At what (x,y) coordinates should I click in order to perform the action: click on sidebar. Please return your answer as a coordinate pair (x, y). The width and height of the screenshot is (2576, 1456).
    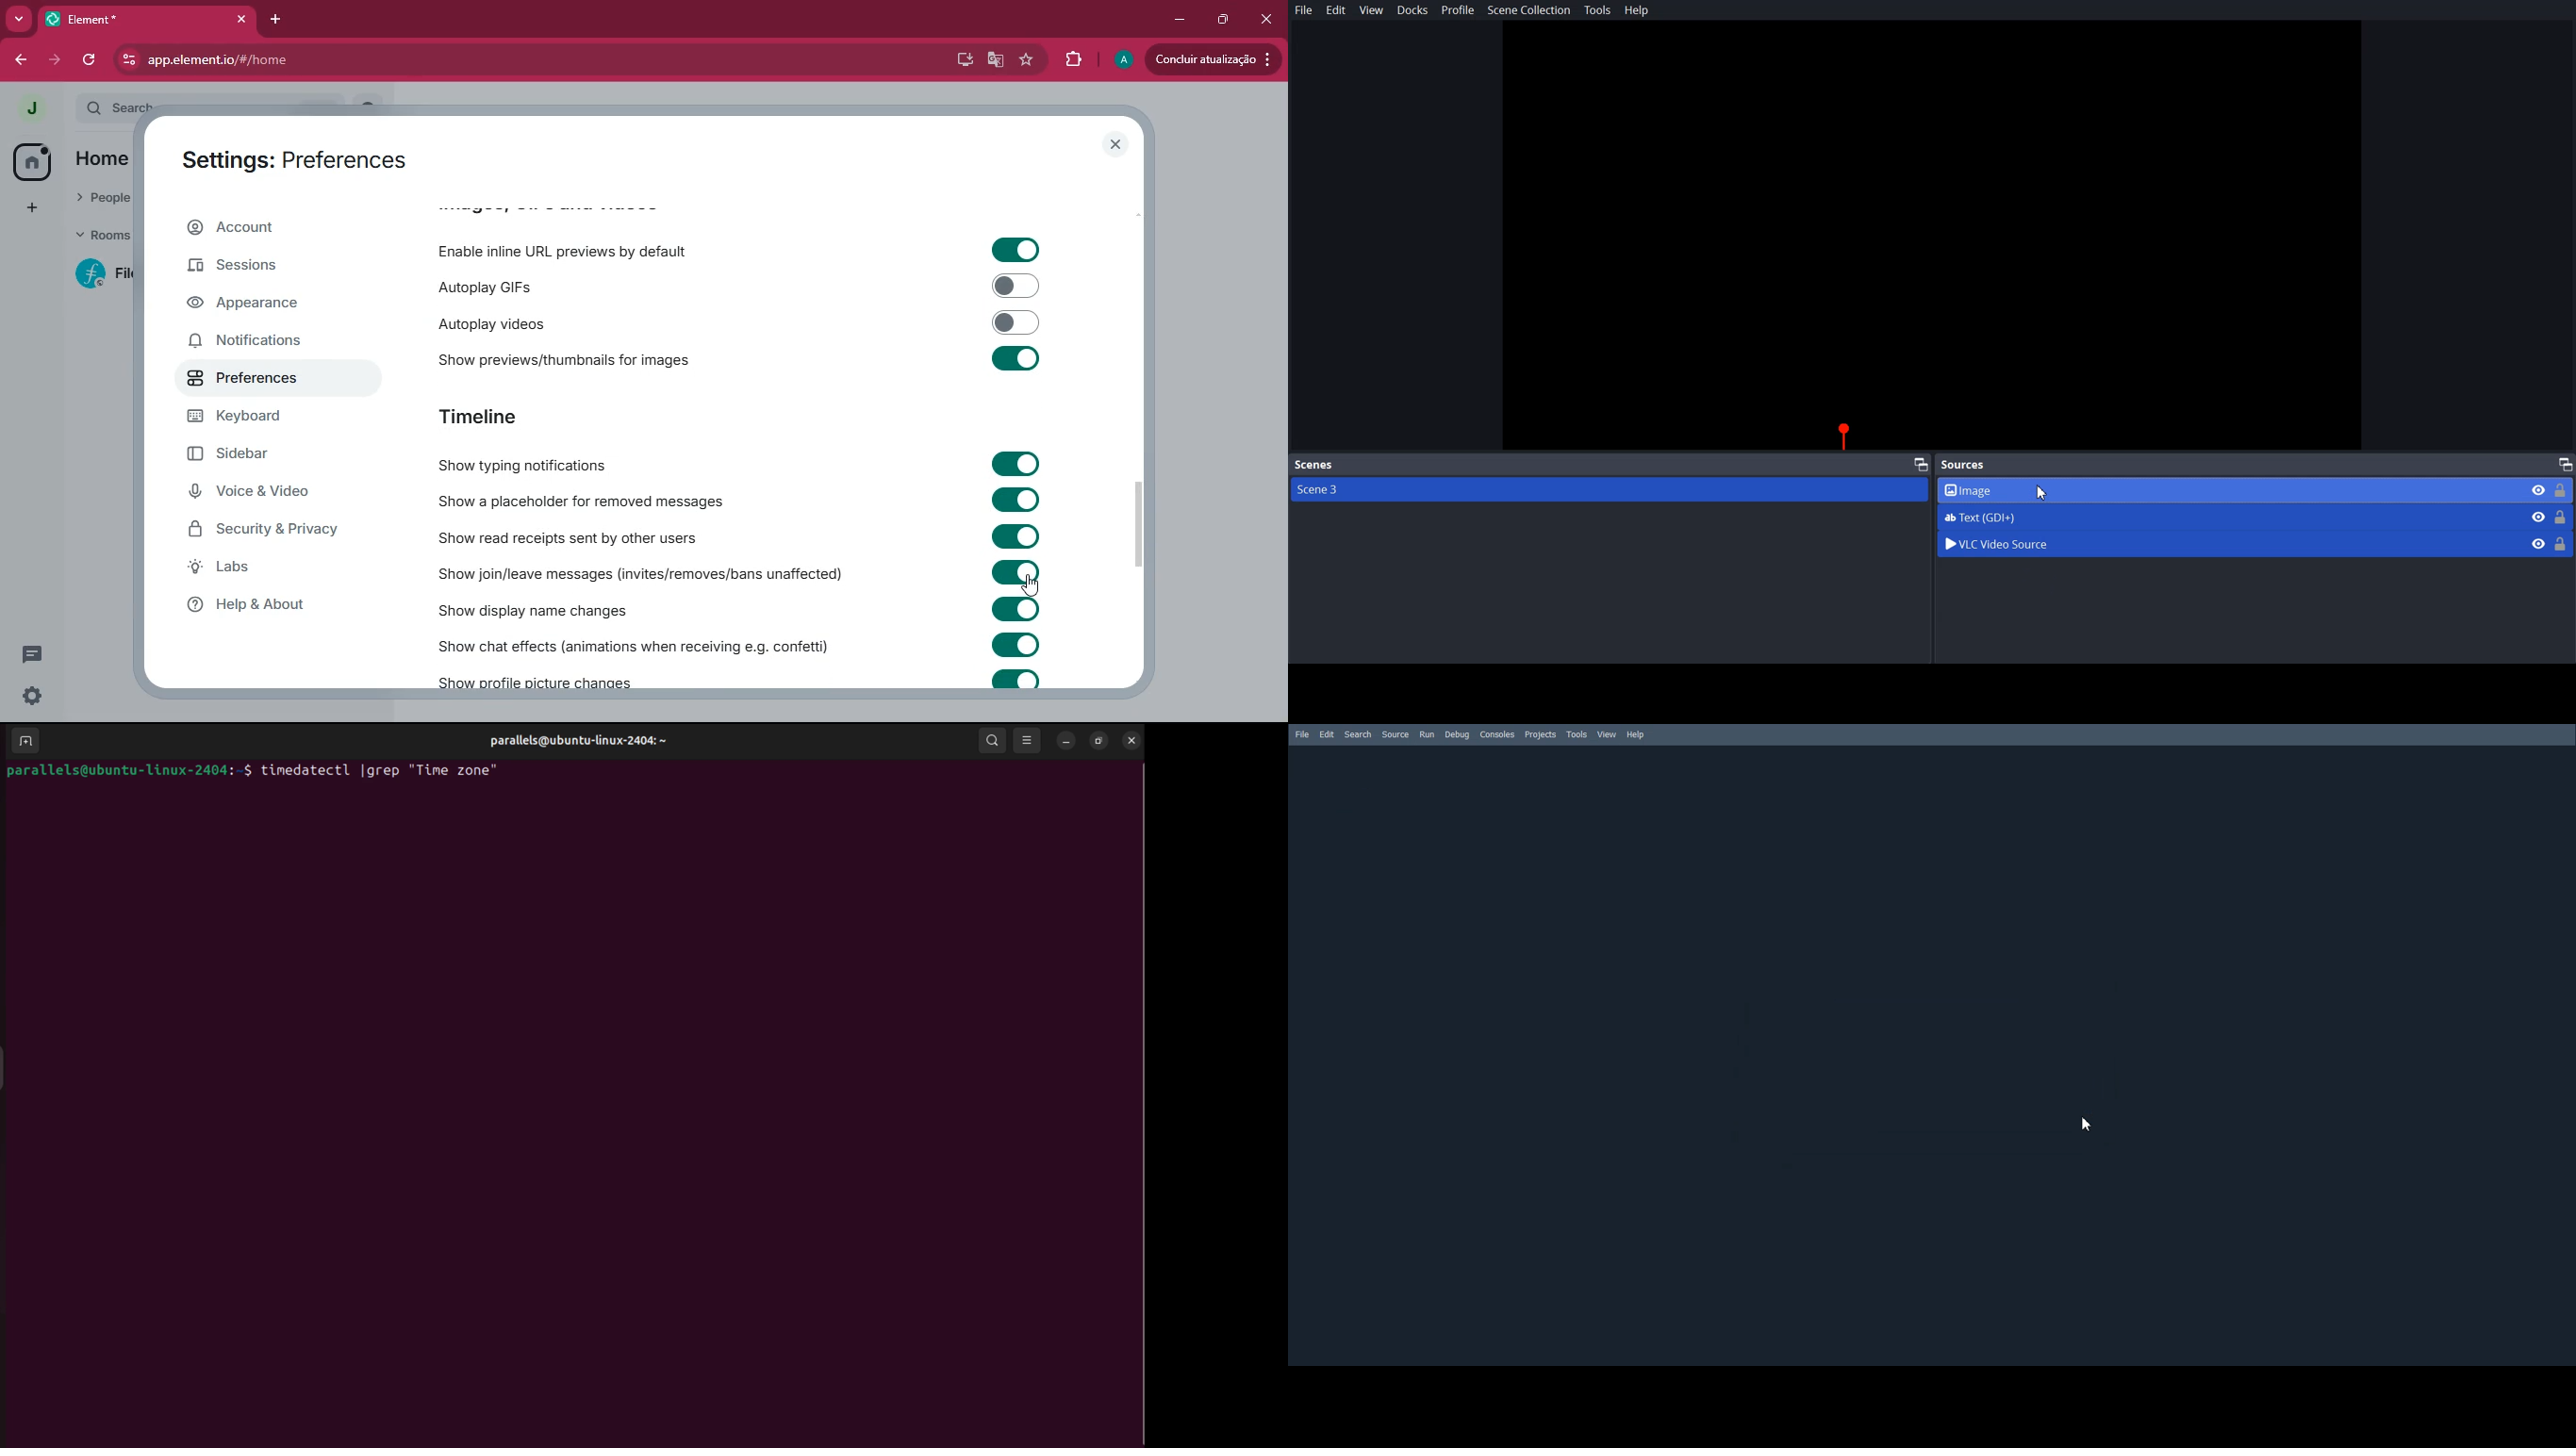
    Looking at the image, I should click on (256, 454).